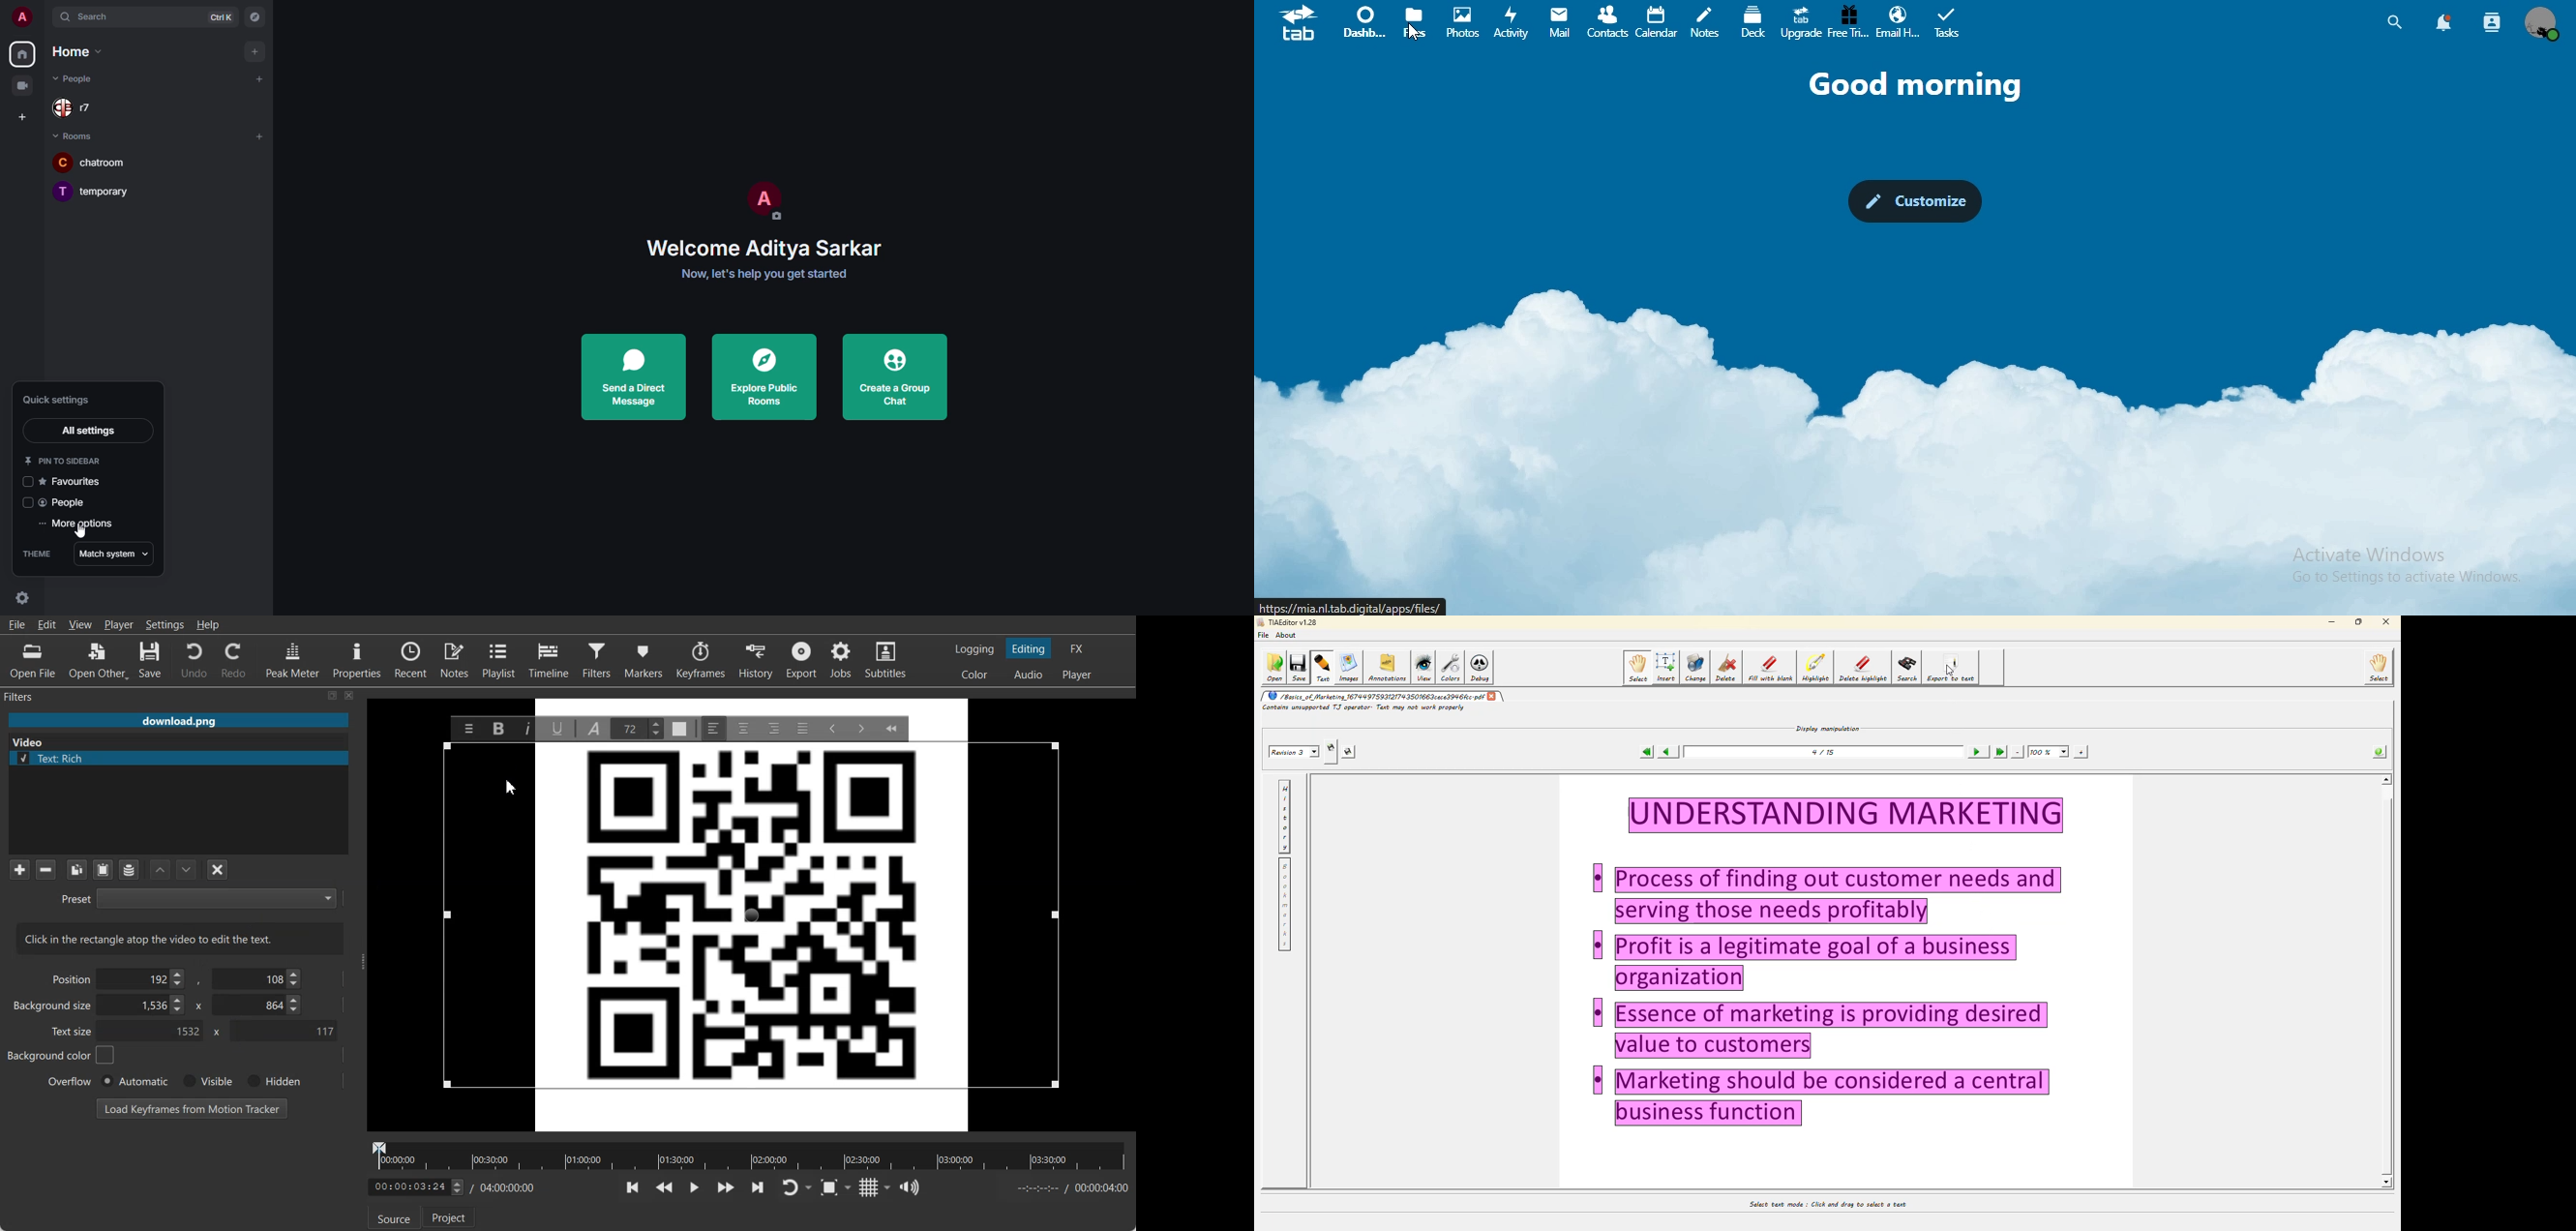  What do you see at coordinates (261, 78) in the screenshot?
I see `add` at bounding box center [261, 78].